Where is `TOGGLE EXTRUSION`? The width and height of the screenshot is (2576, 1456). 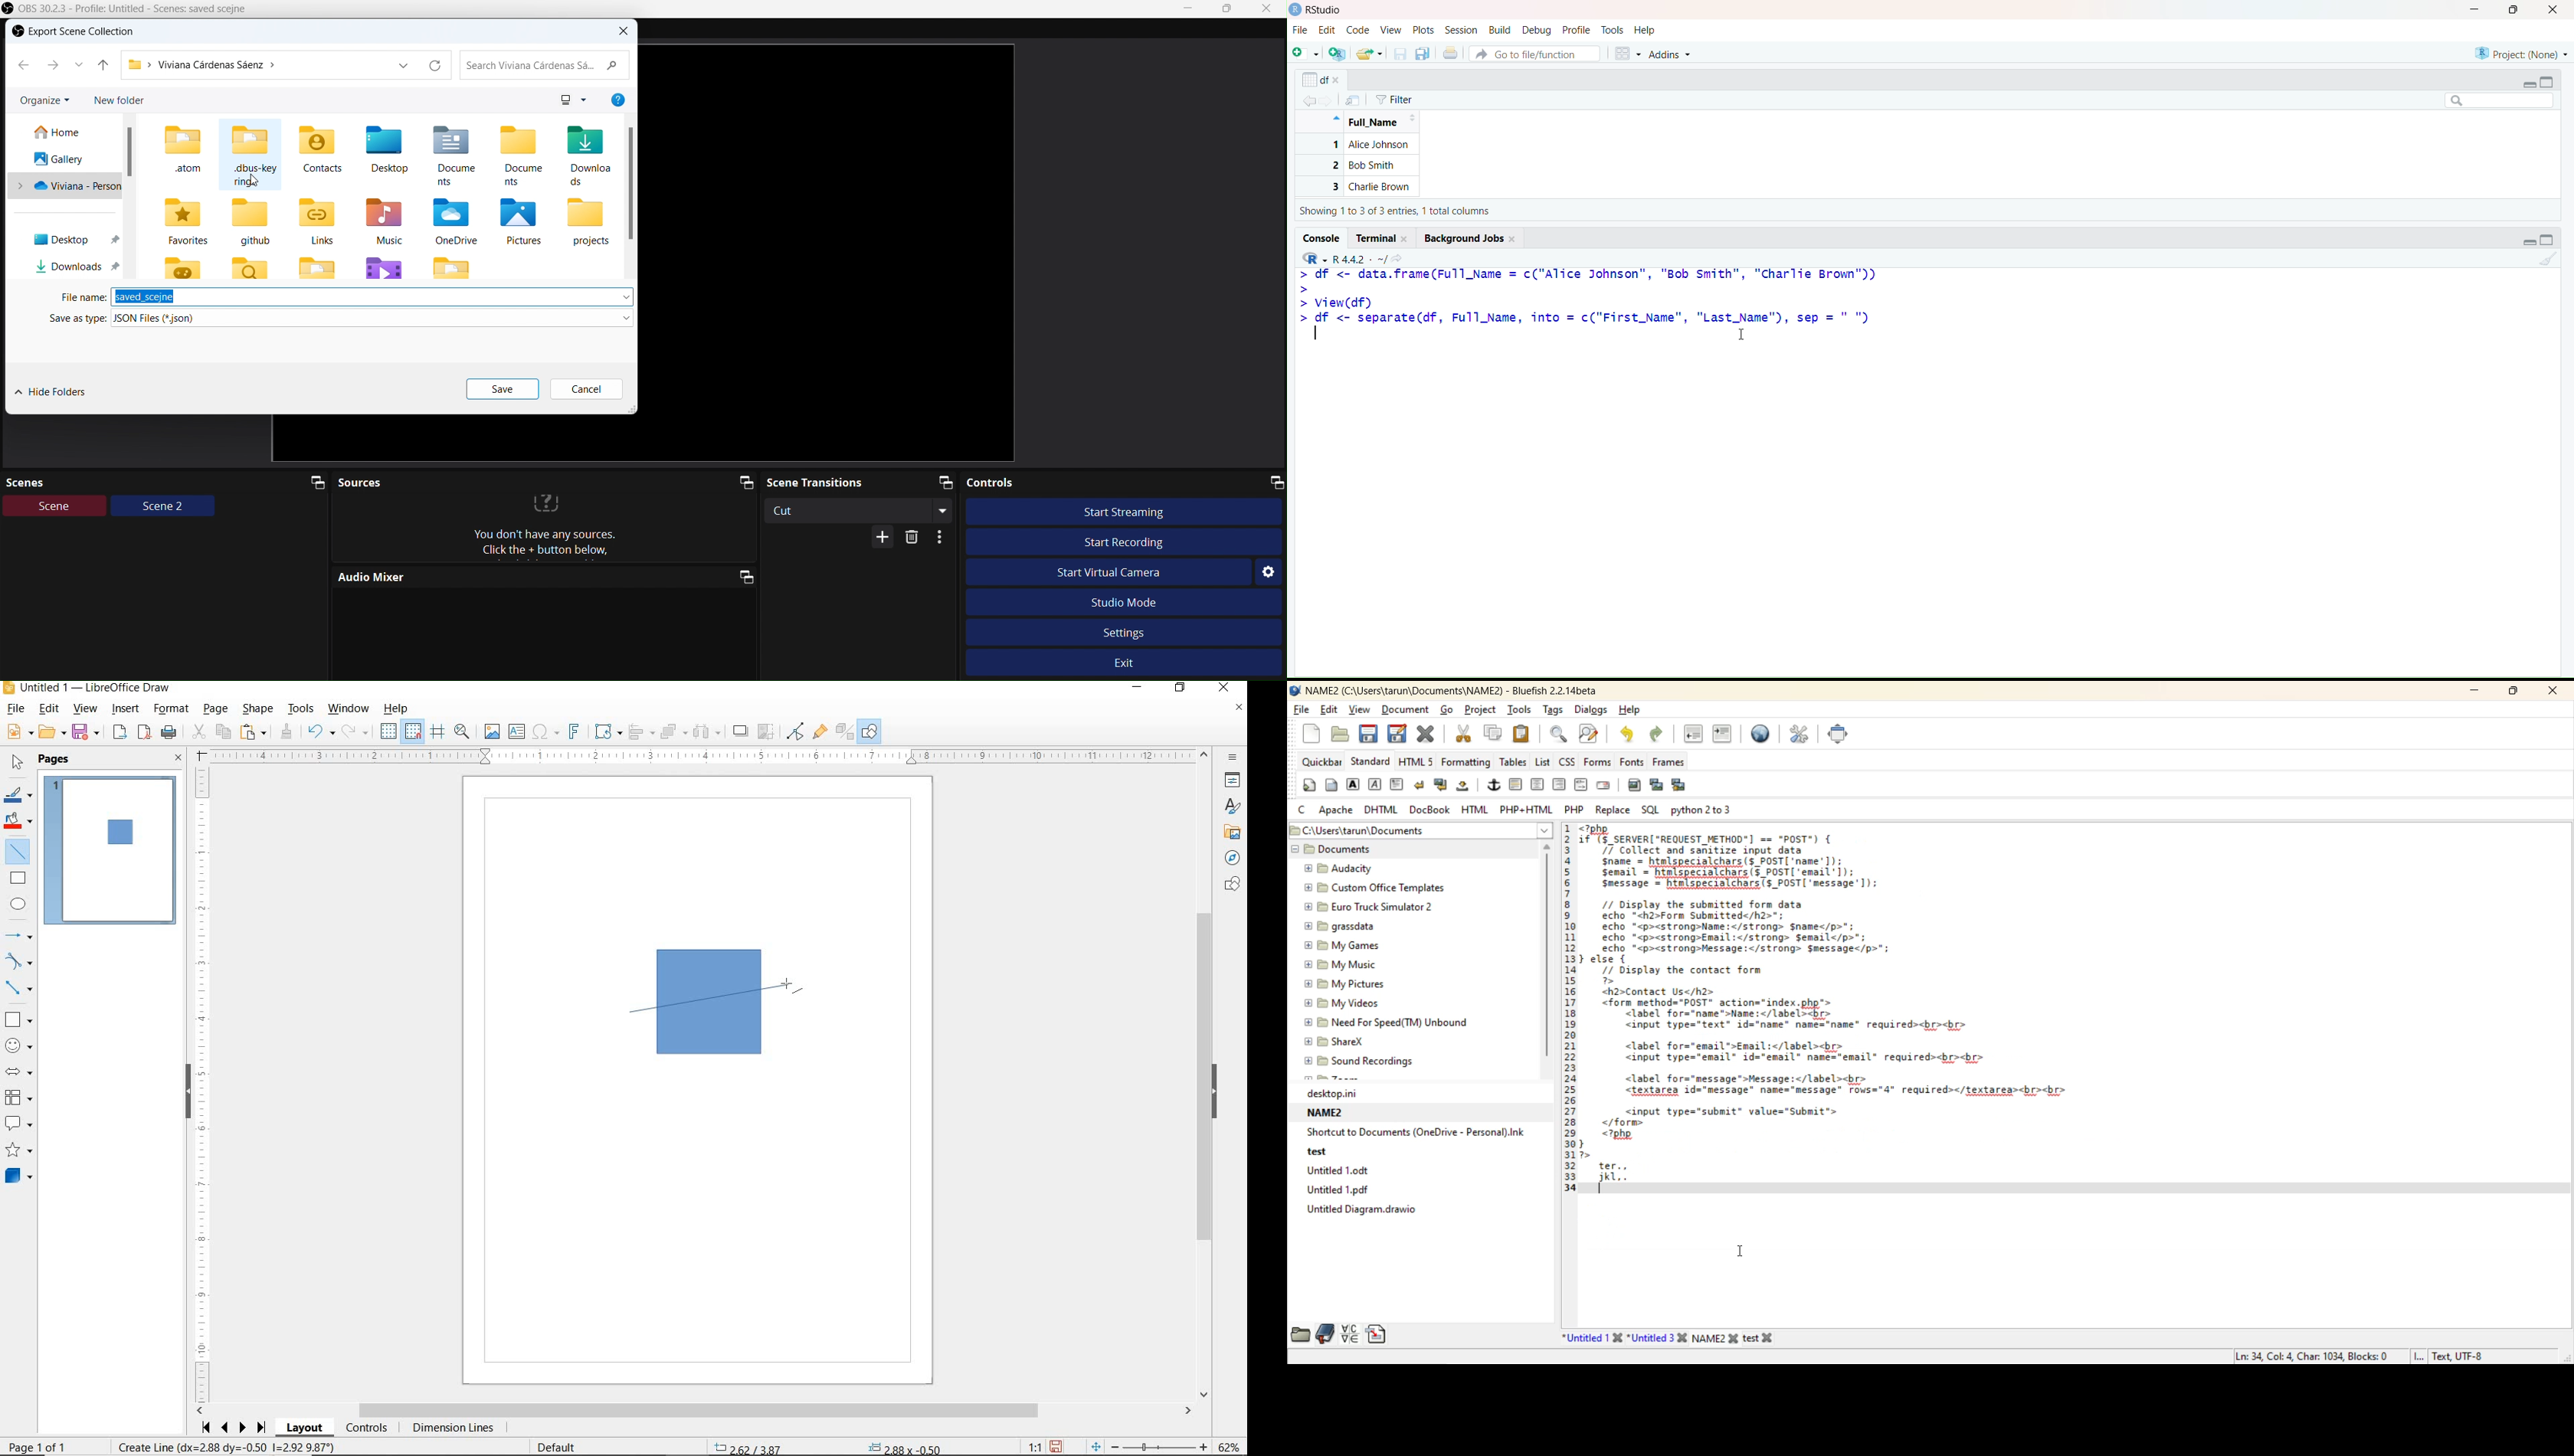 TOGGLE EXTRUSION is located at coordinates (844, 731).